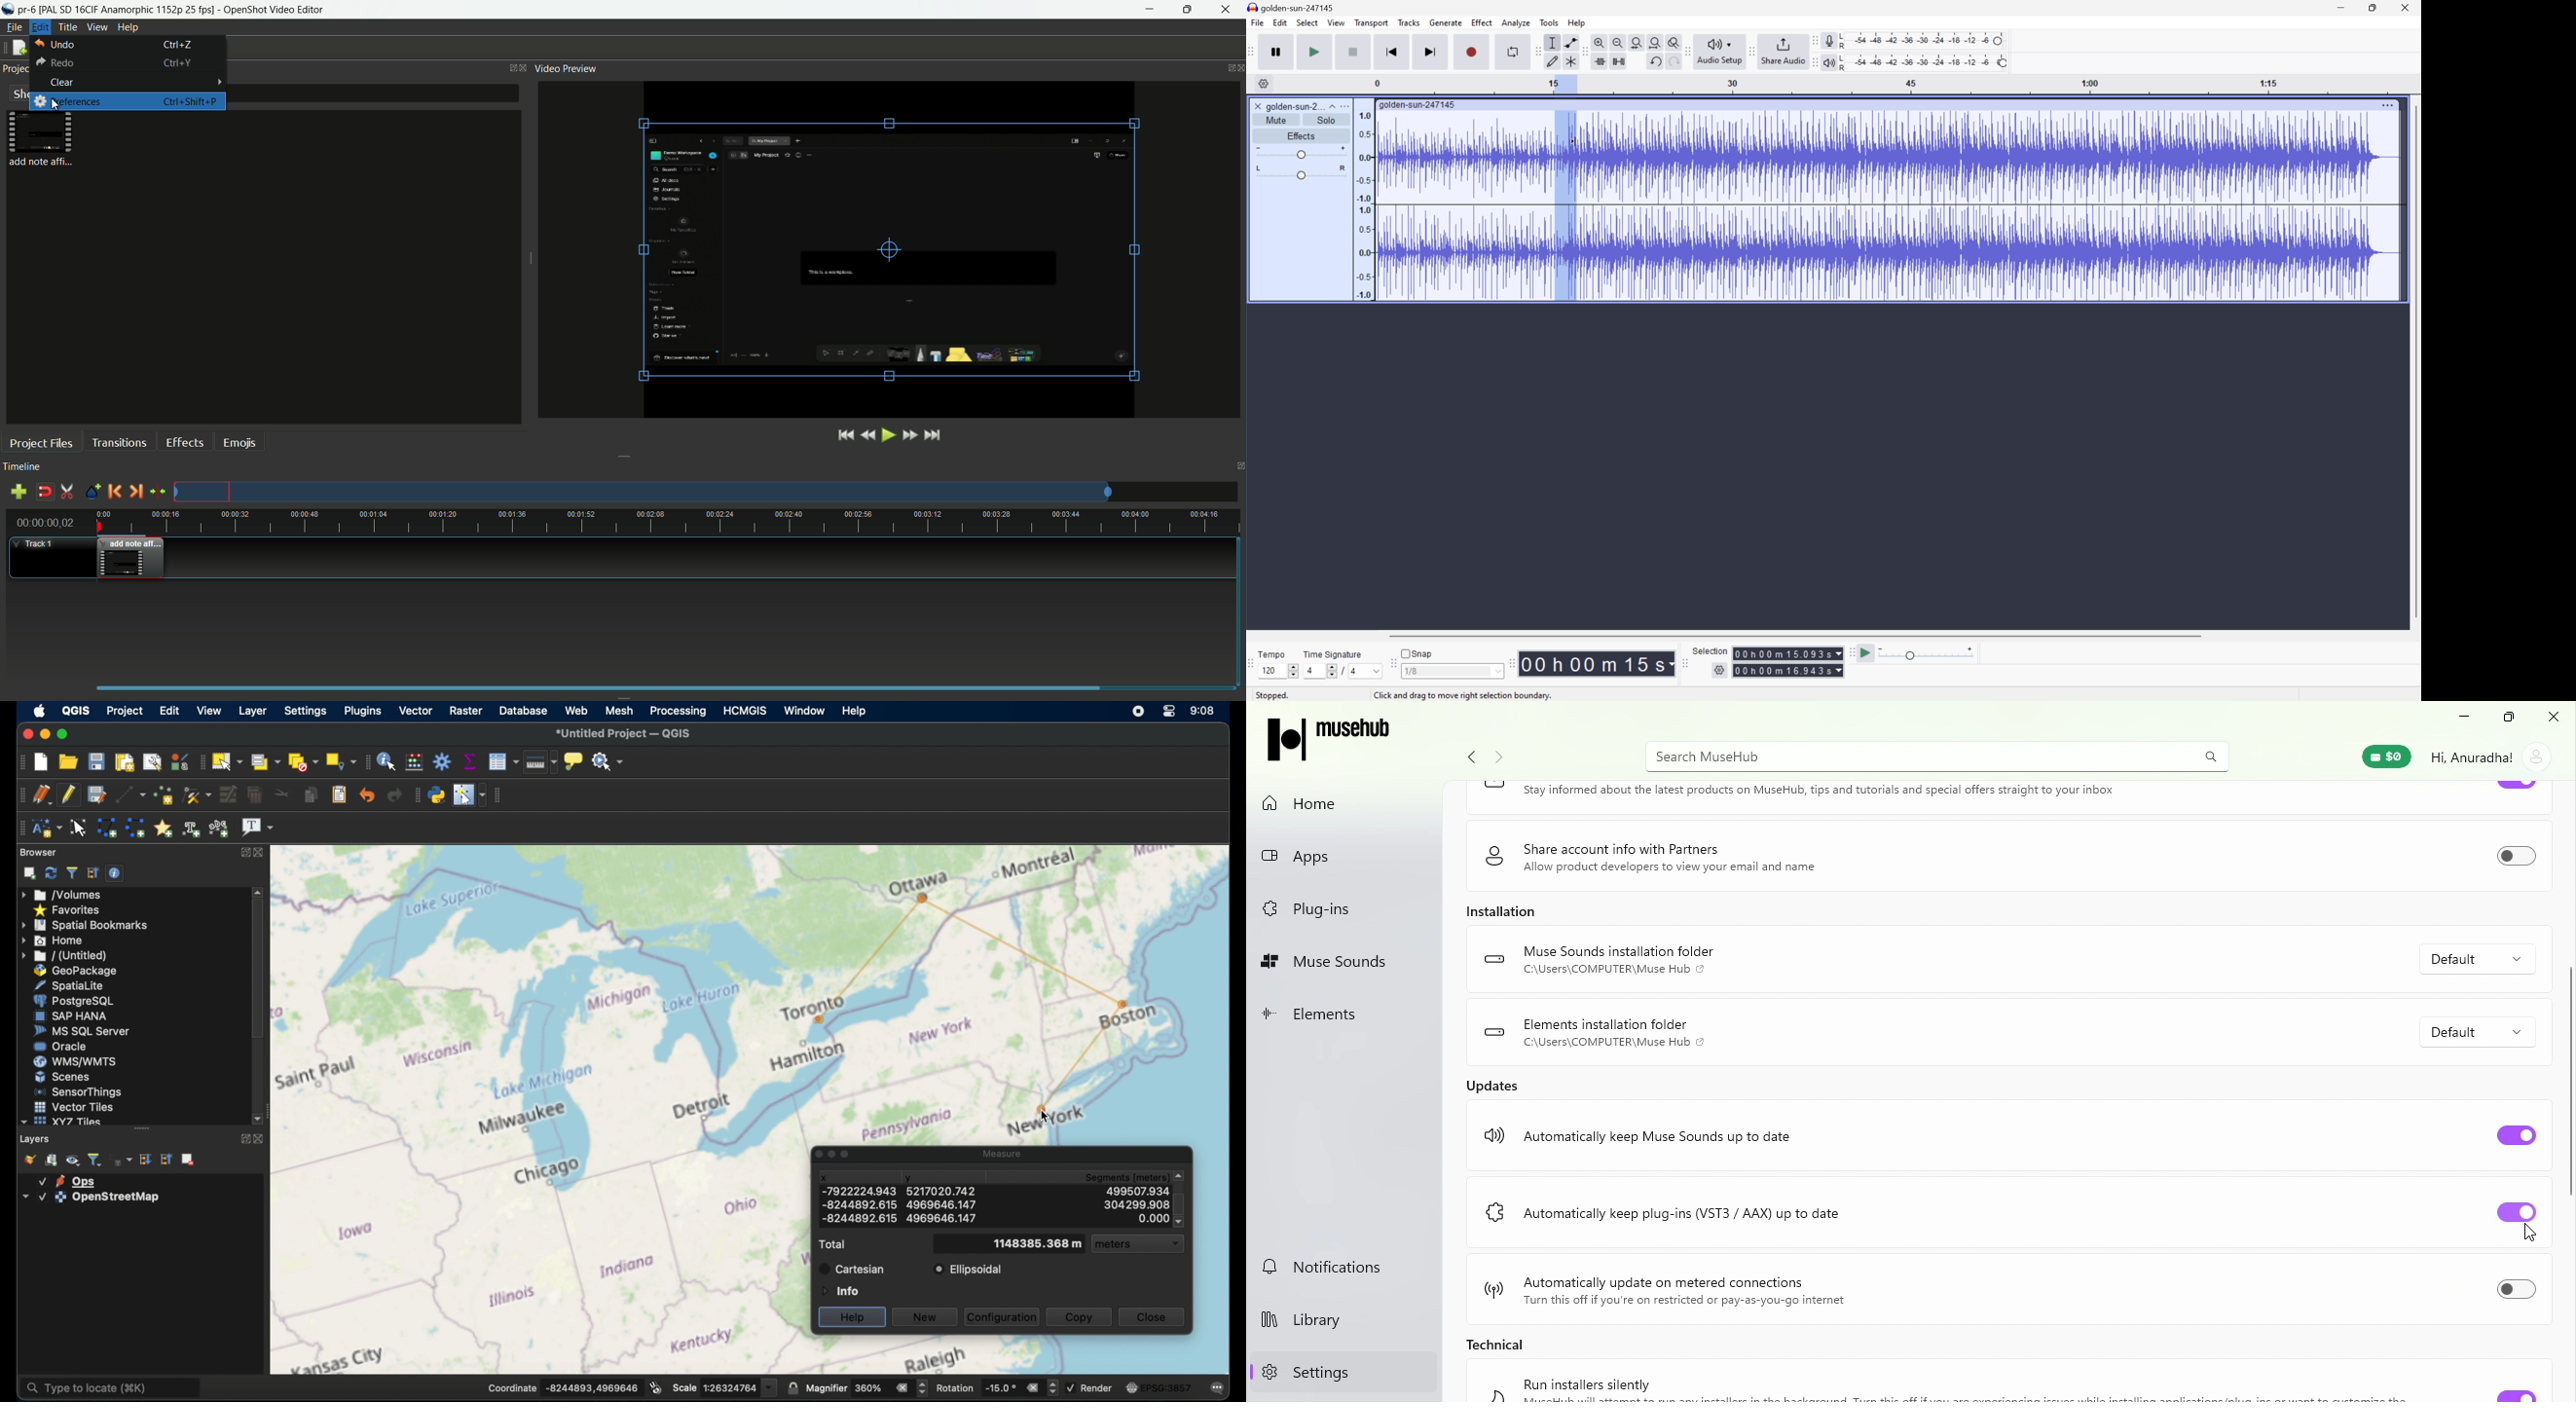 Image resolution: width=2576 pixels, height=1428 pixels. I want to click on style manager, so click(180, 760).